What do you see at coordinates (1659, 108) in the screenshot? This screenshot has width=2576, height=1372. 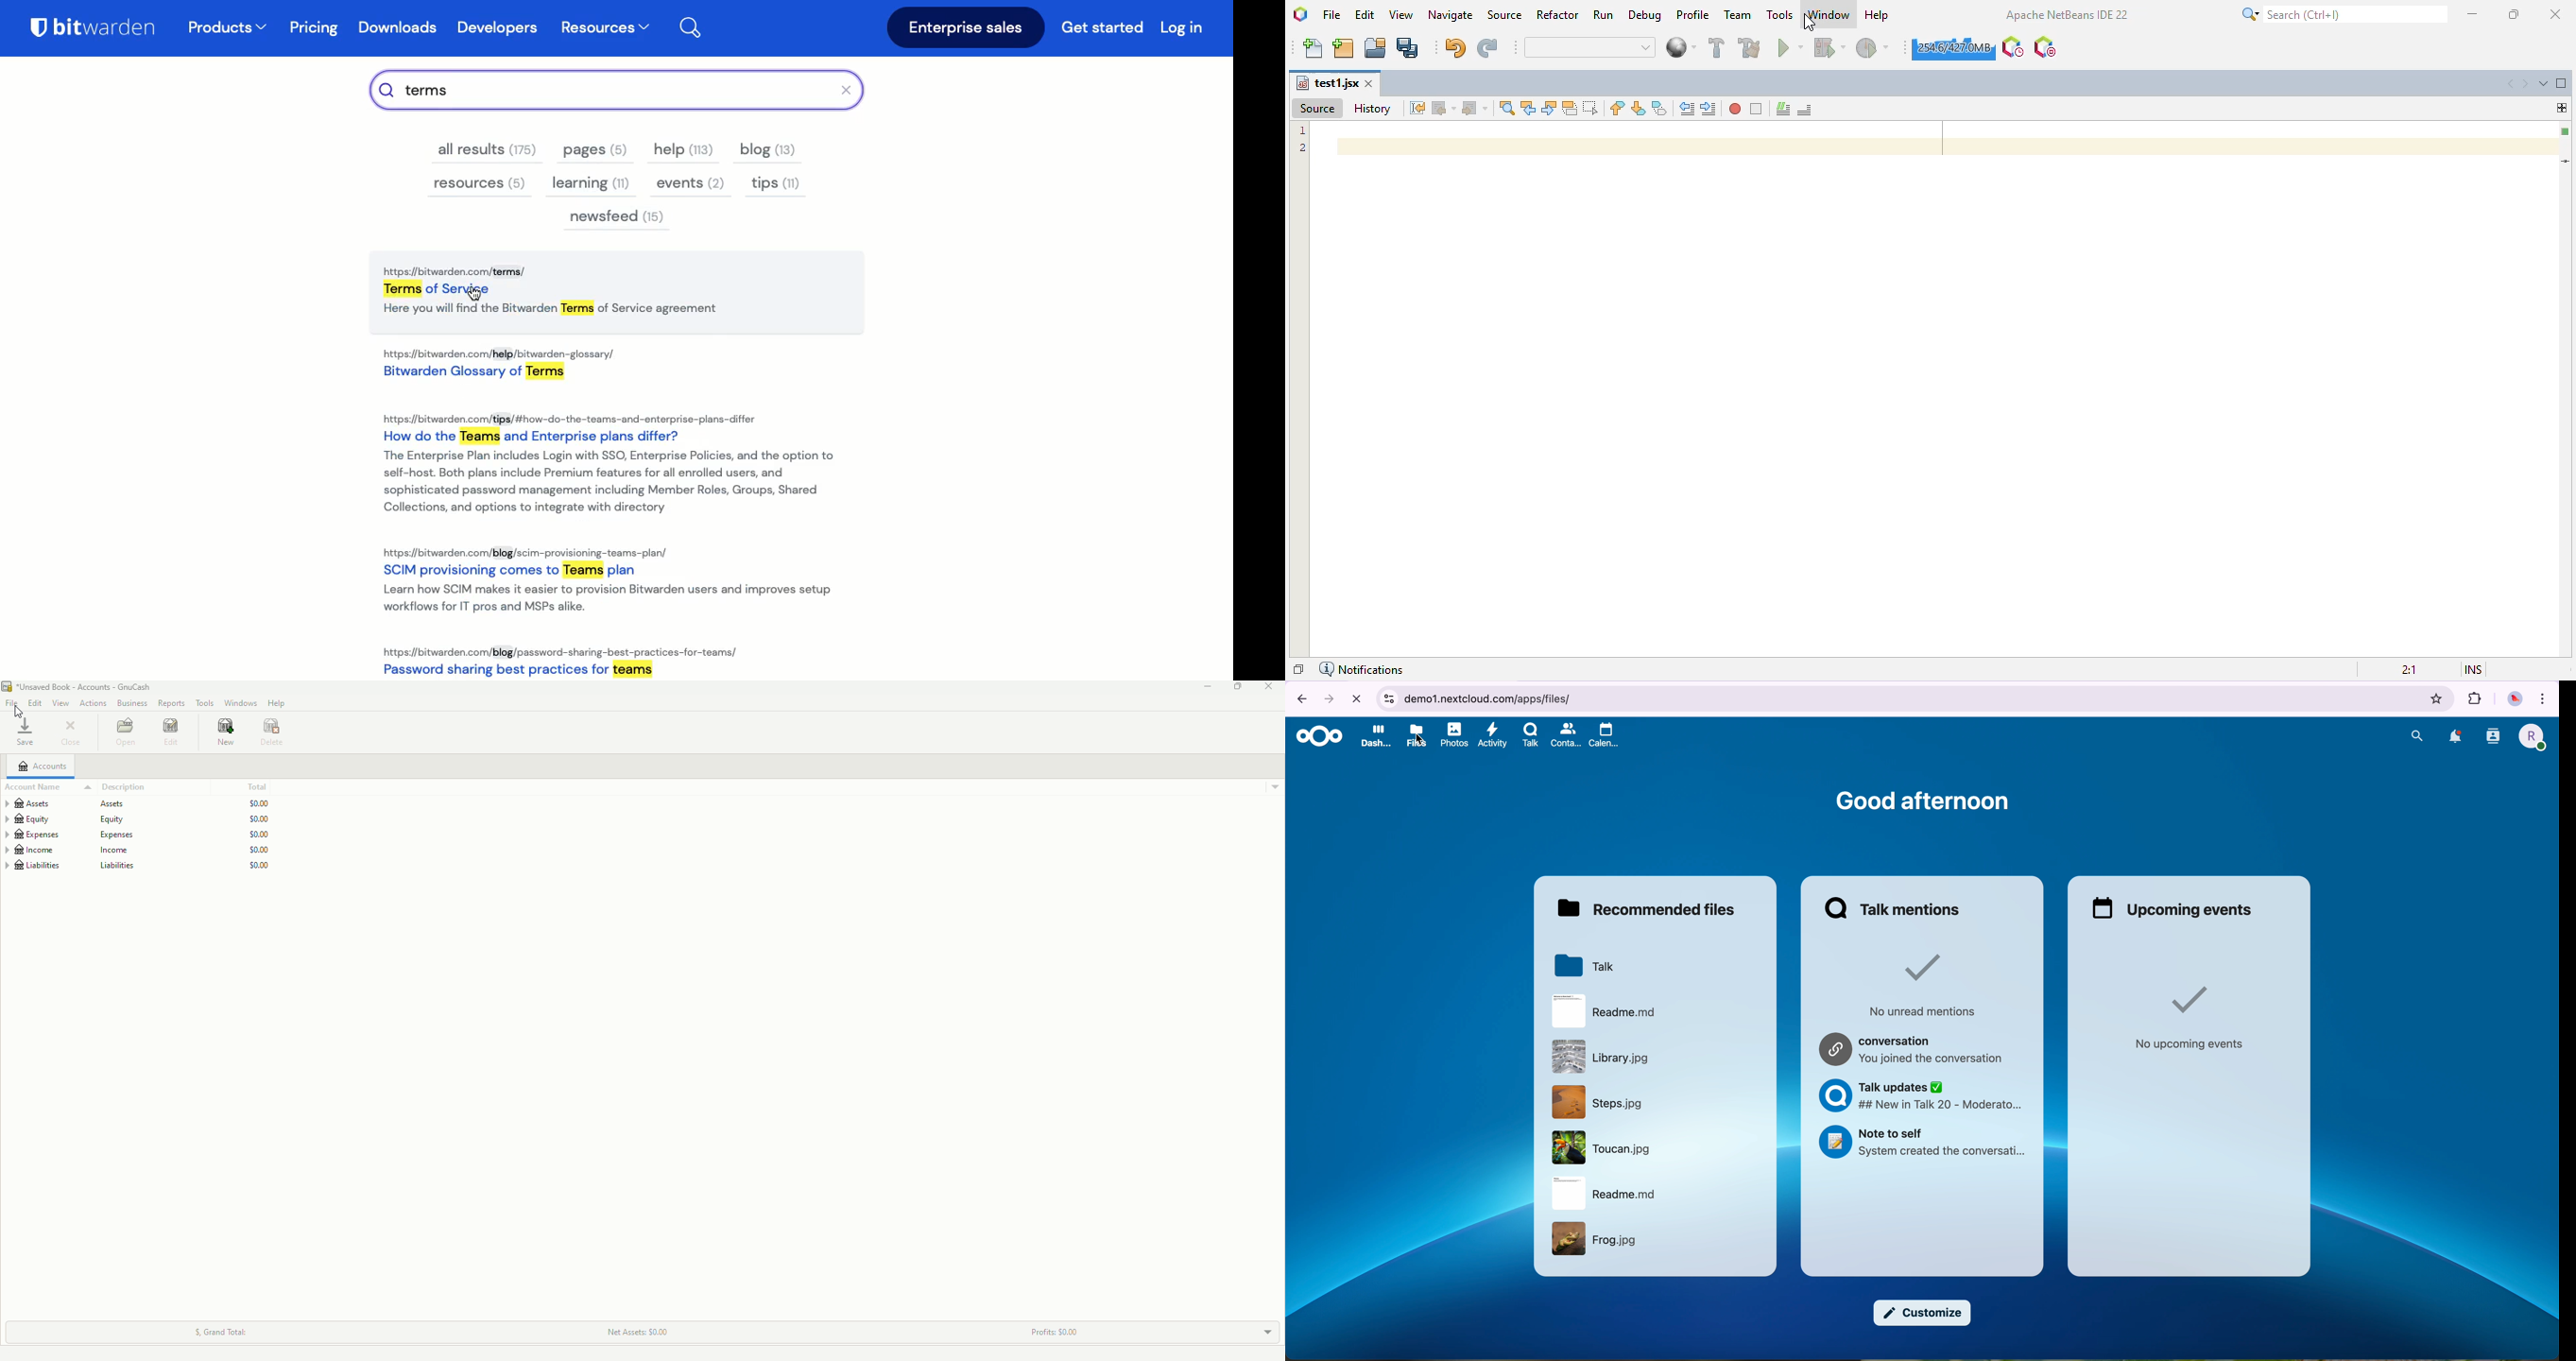 I see `toggle bookmark` at bounding box center [1659, 108].